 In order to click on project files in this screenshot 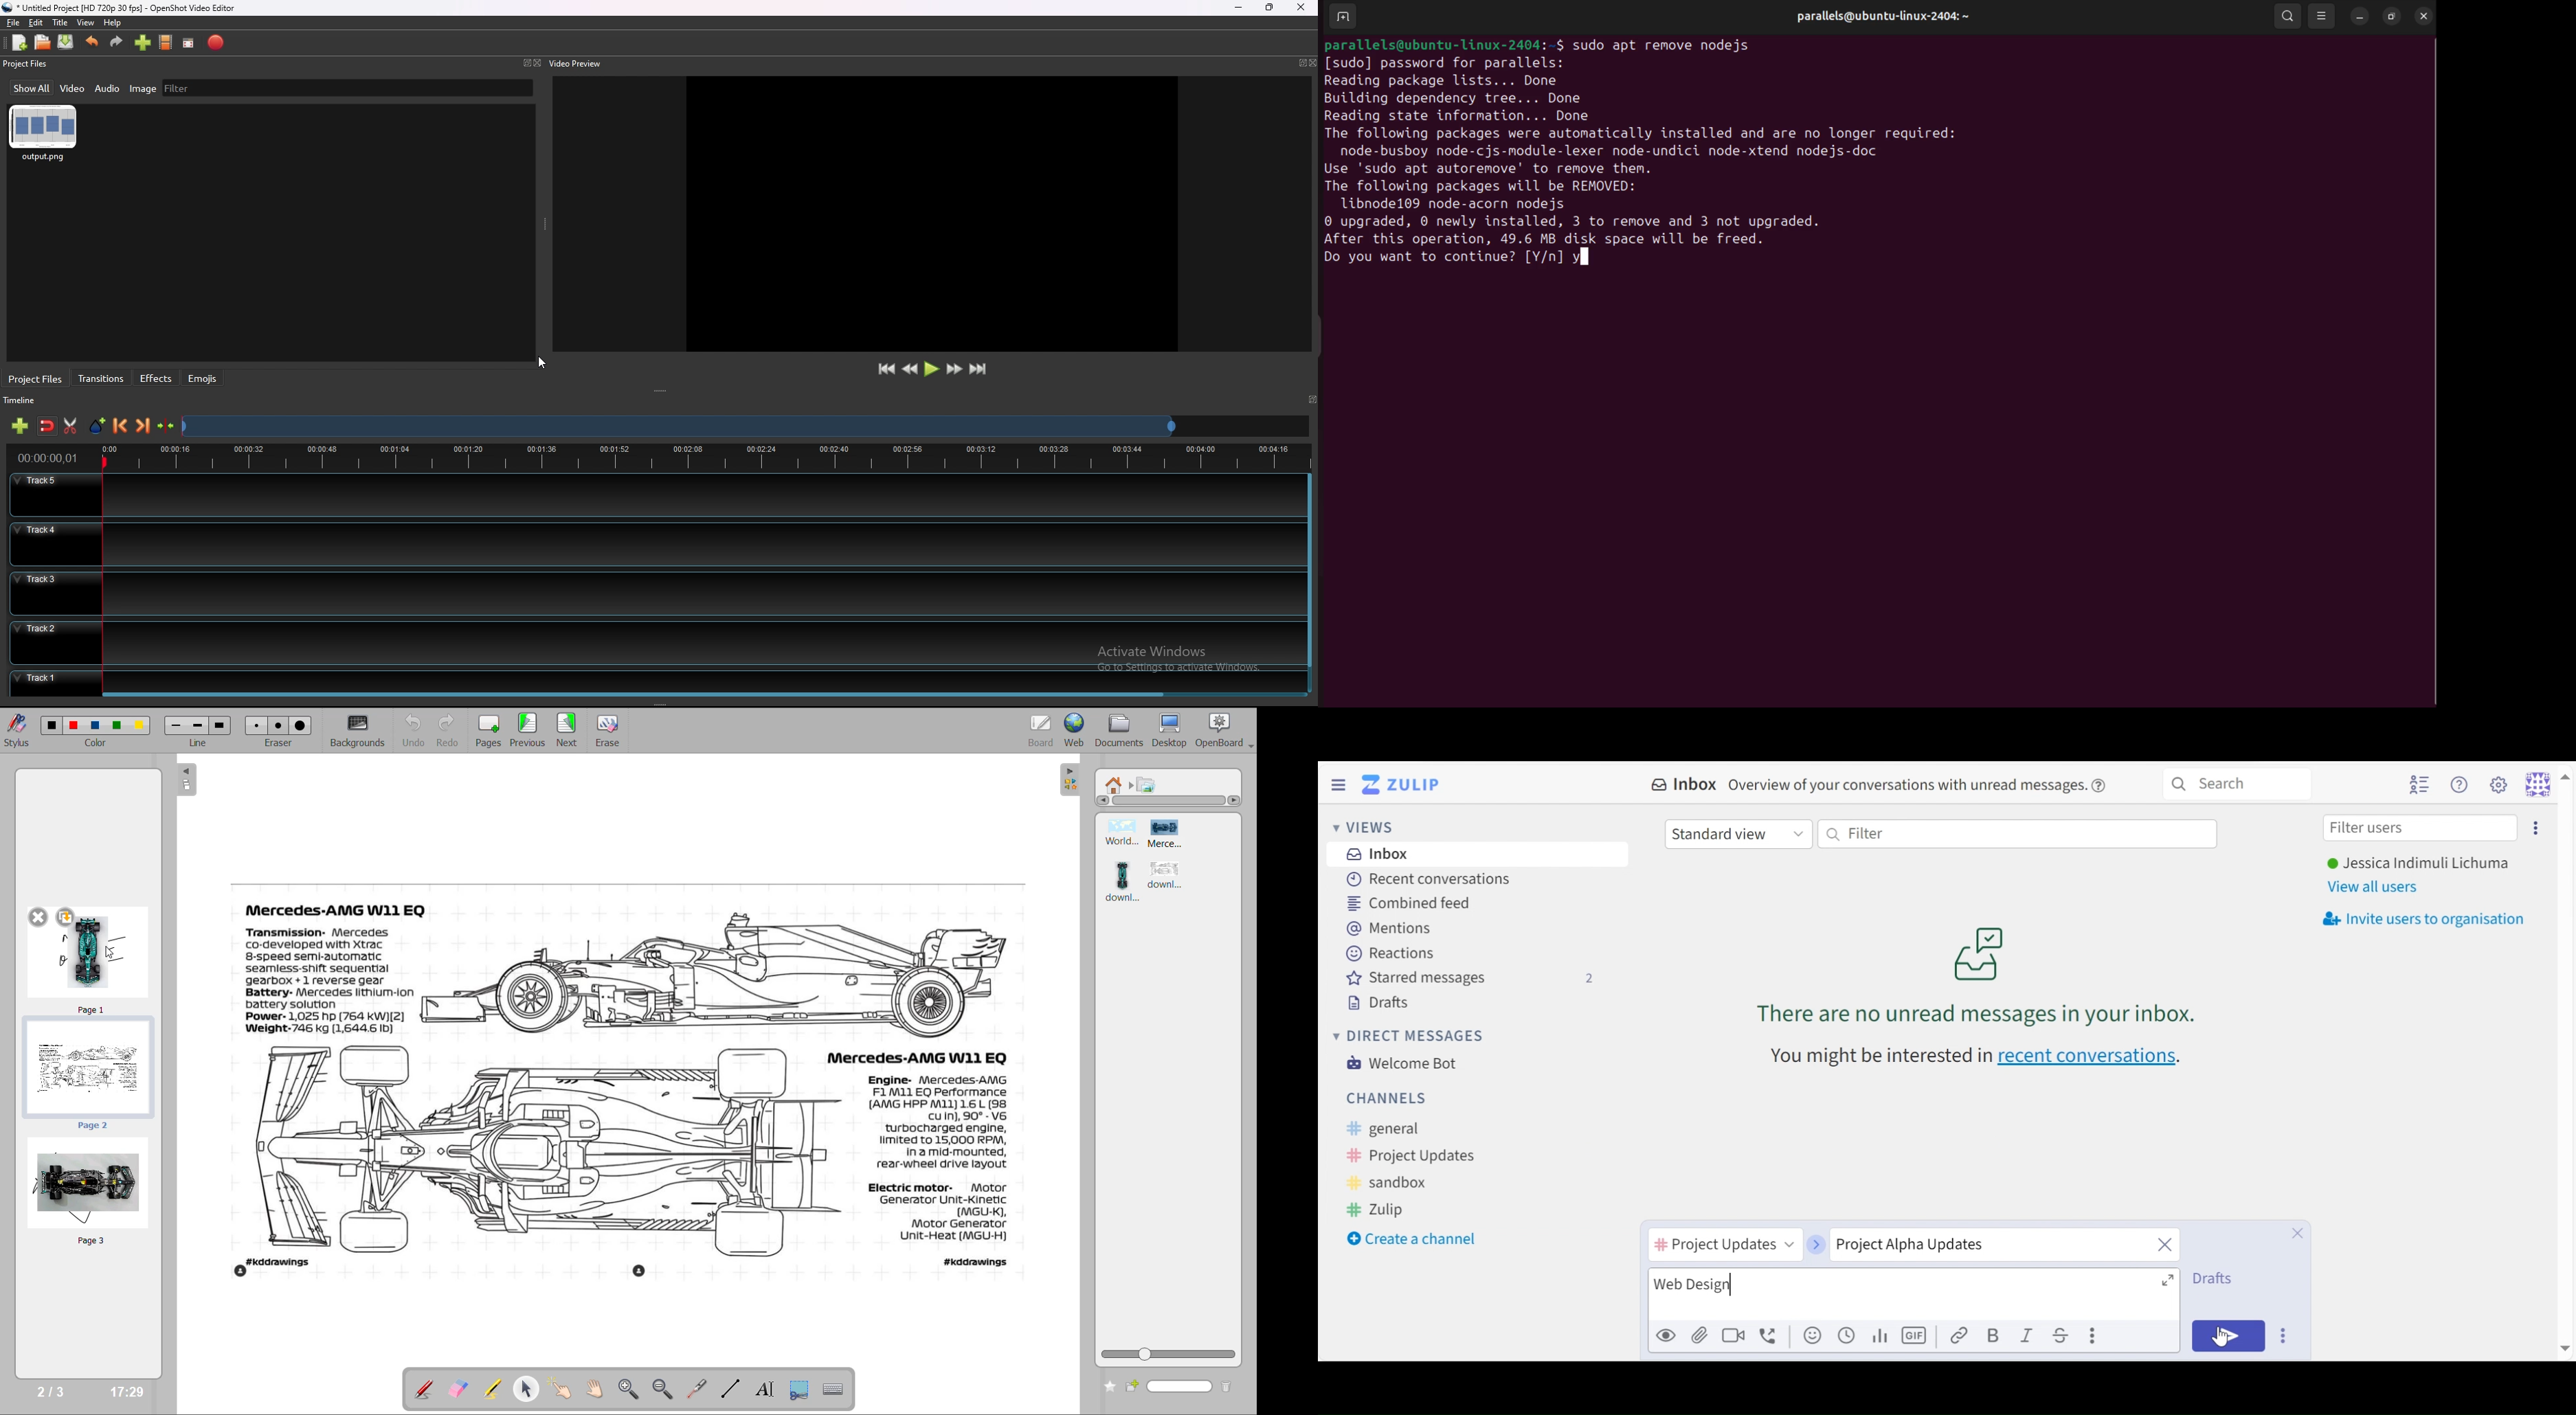, I will do `click(27, 63)`.